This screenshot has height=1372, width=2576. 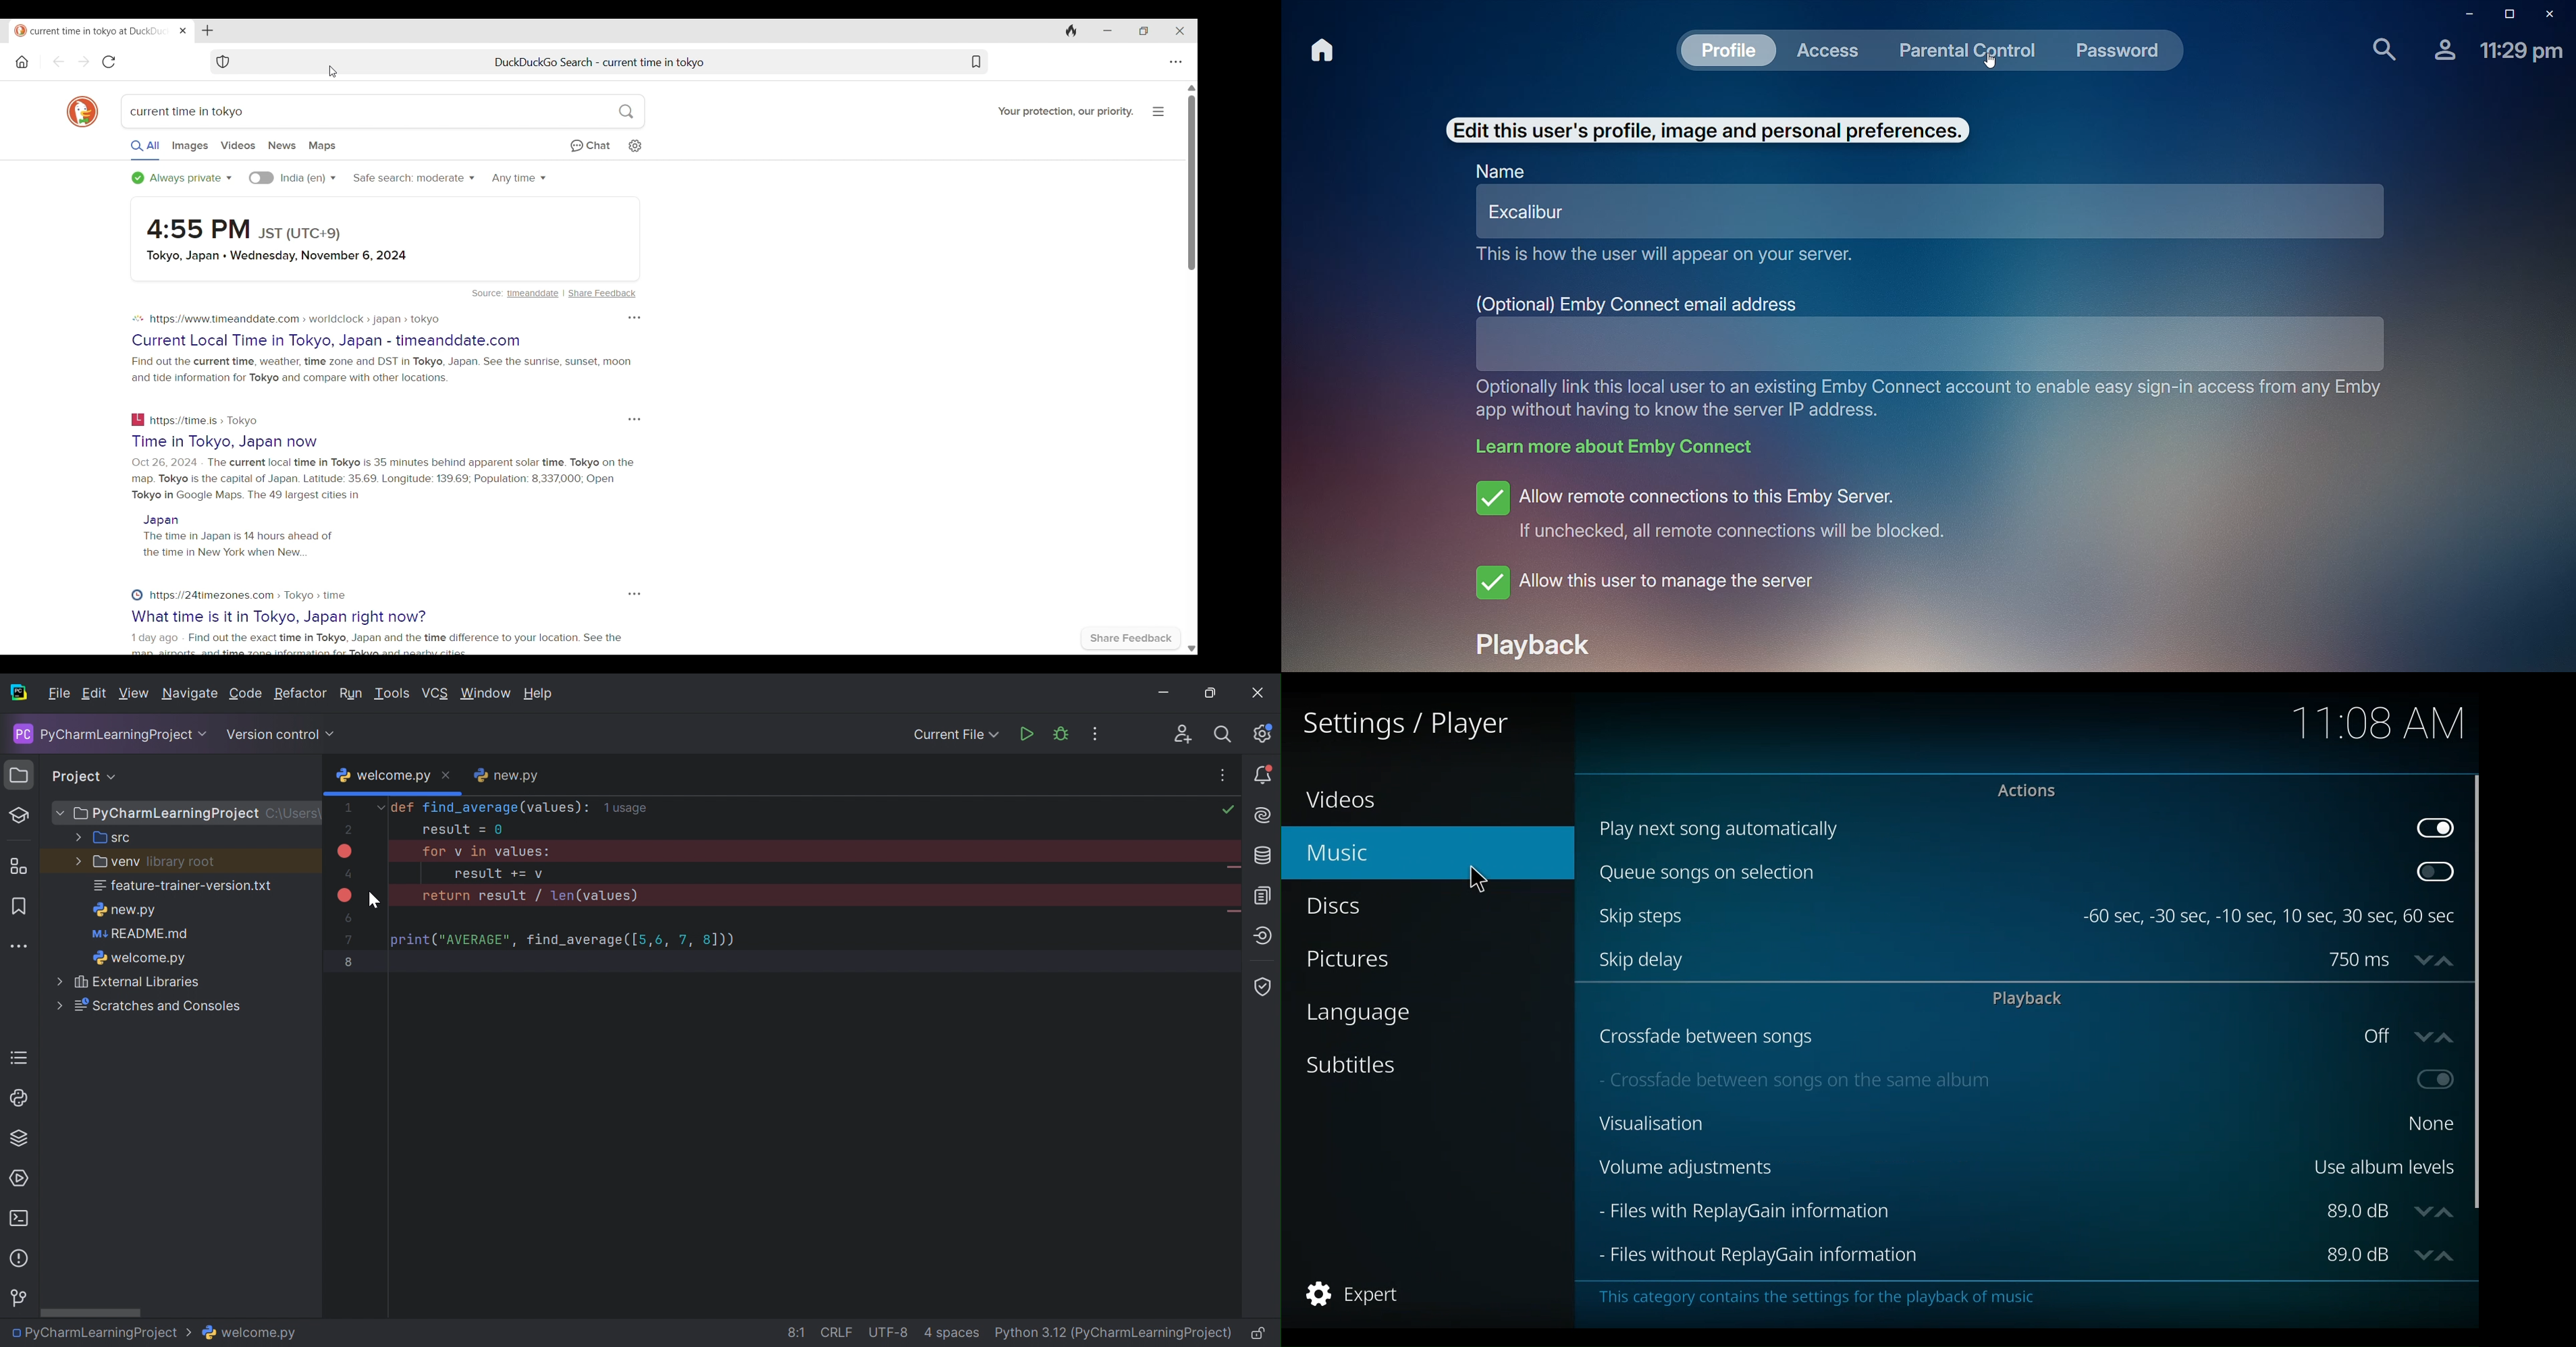 What do you see at coordinates (2359, 1256) in the screenshot?
I see `Files without ReplayGain information dB` at bounding box center [2359, 1256].